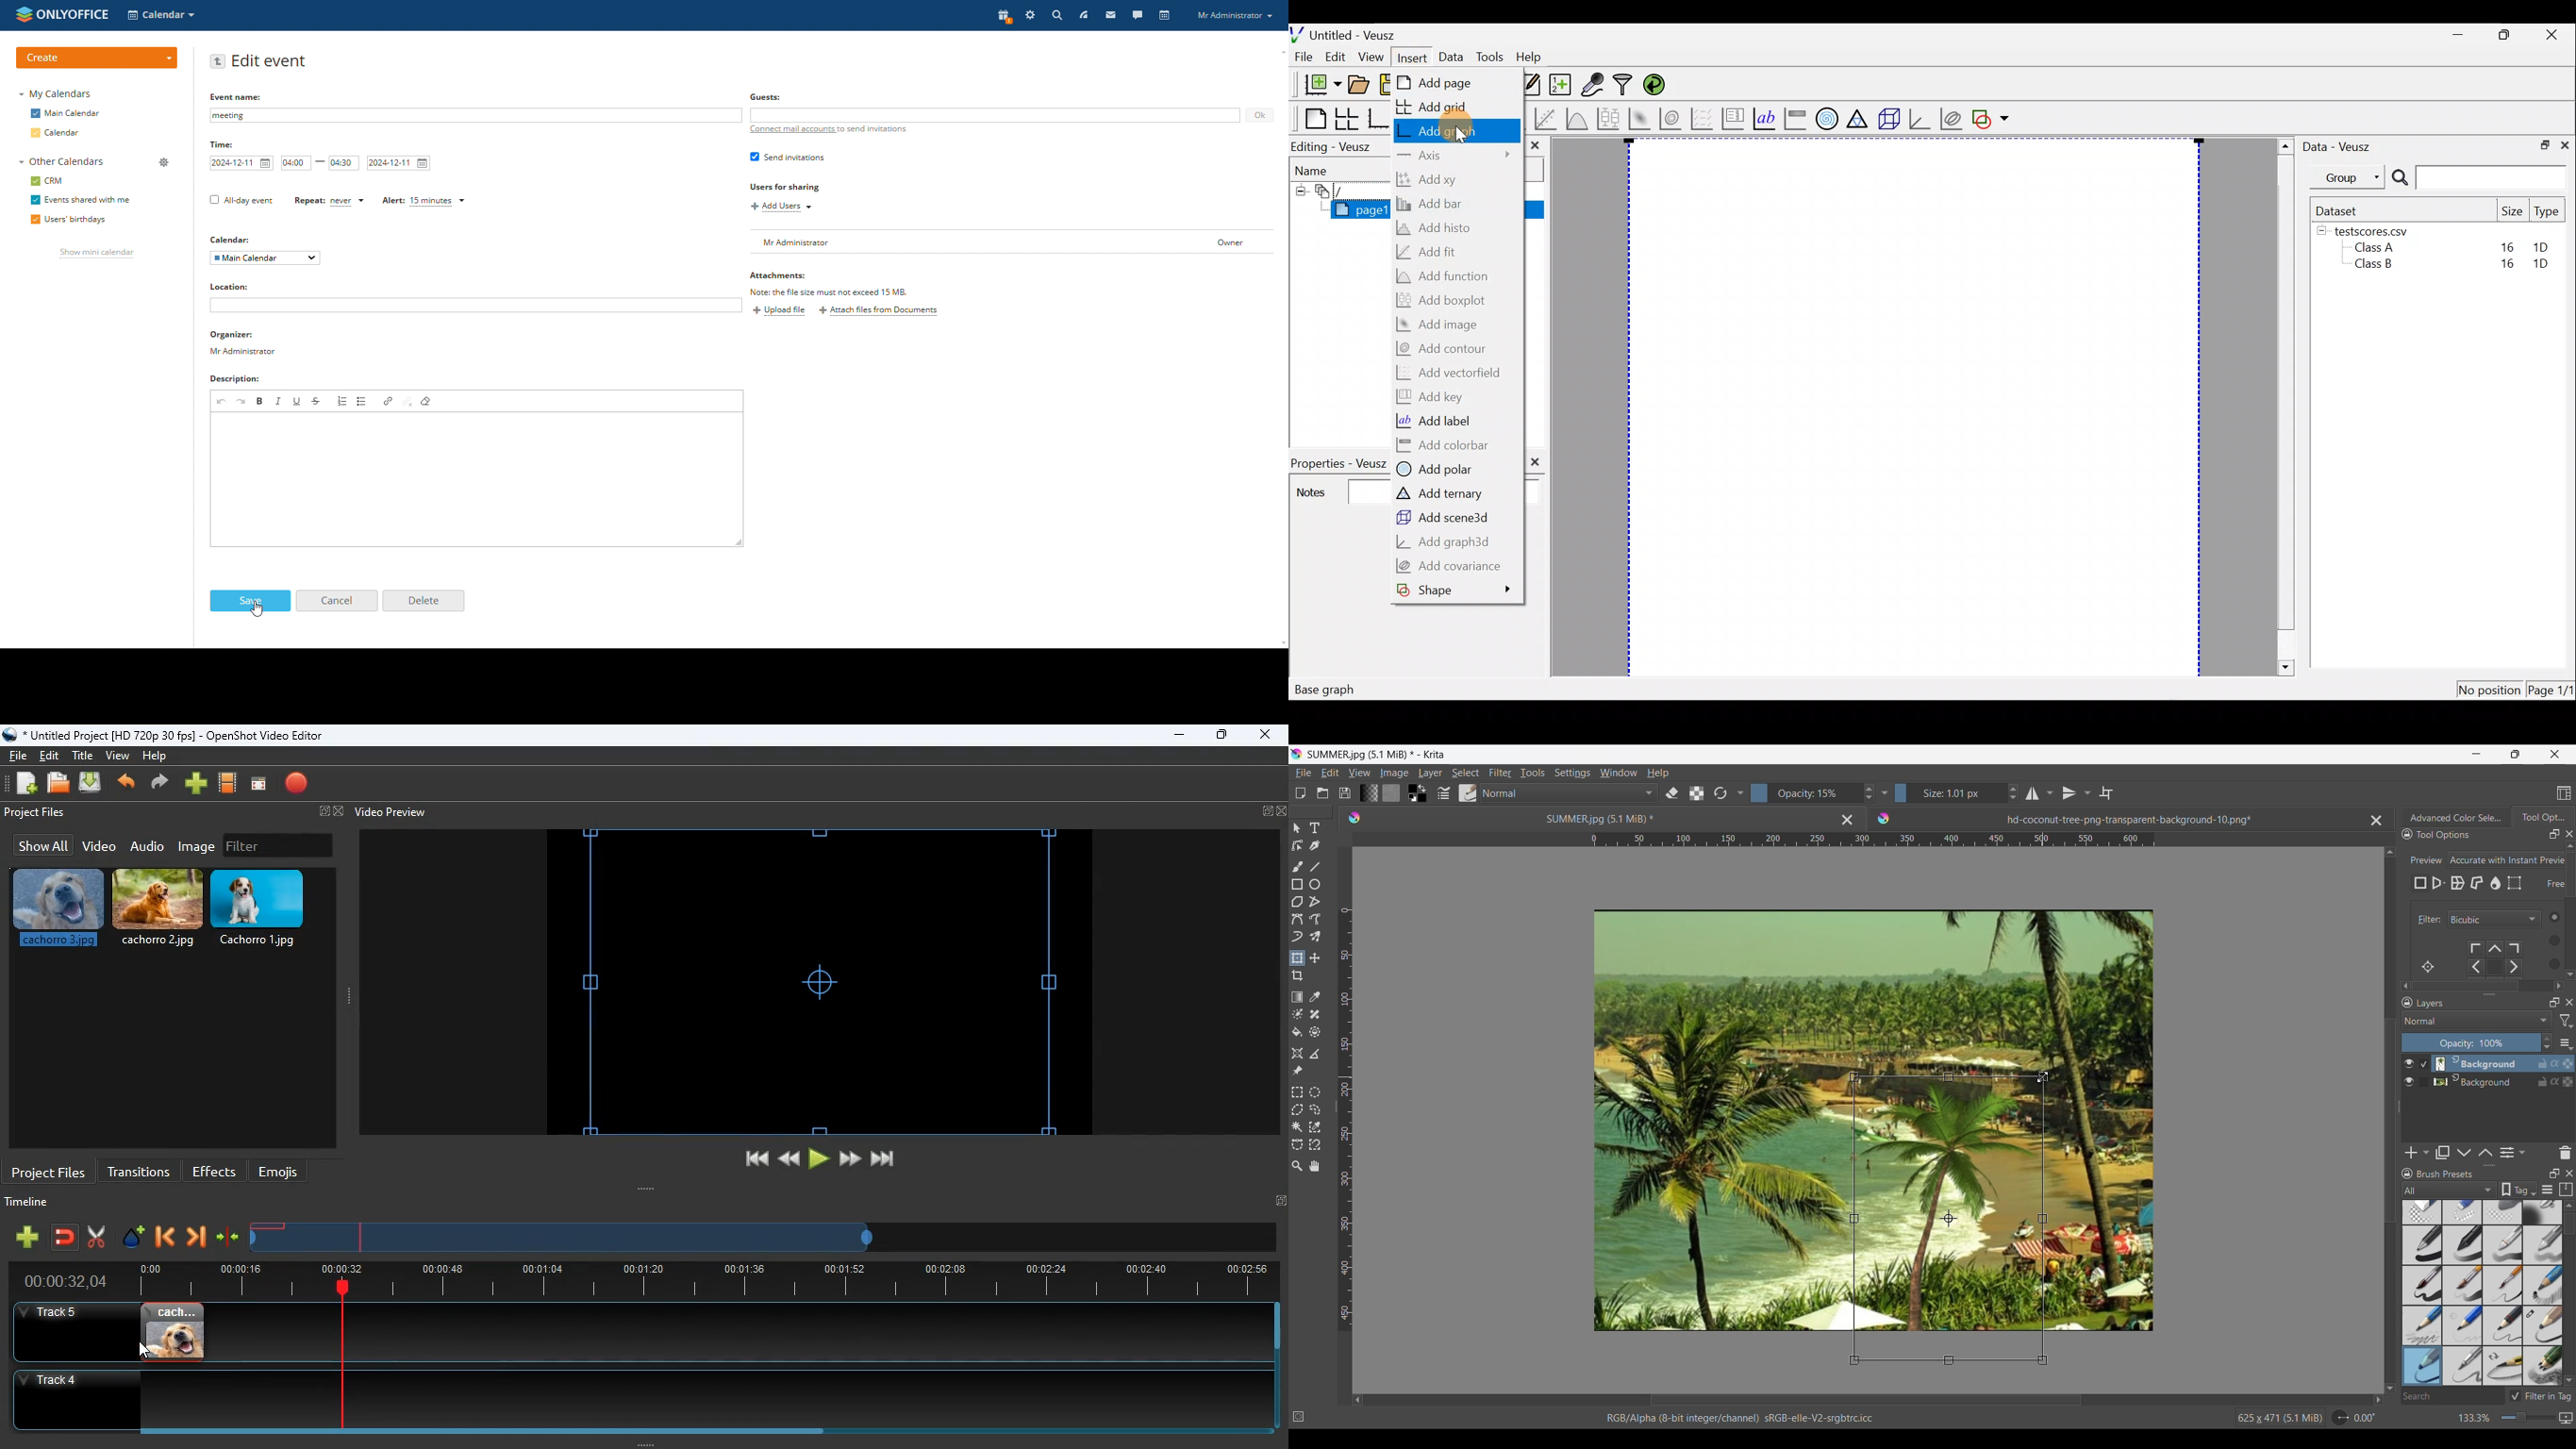  What do you see at coordinates (1297, 958) in the screenshot?
I see `Transform tool` at bounding box center [1297, 958].